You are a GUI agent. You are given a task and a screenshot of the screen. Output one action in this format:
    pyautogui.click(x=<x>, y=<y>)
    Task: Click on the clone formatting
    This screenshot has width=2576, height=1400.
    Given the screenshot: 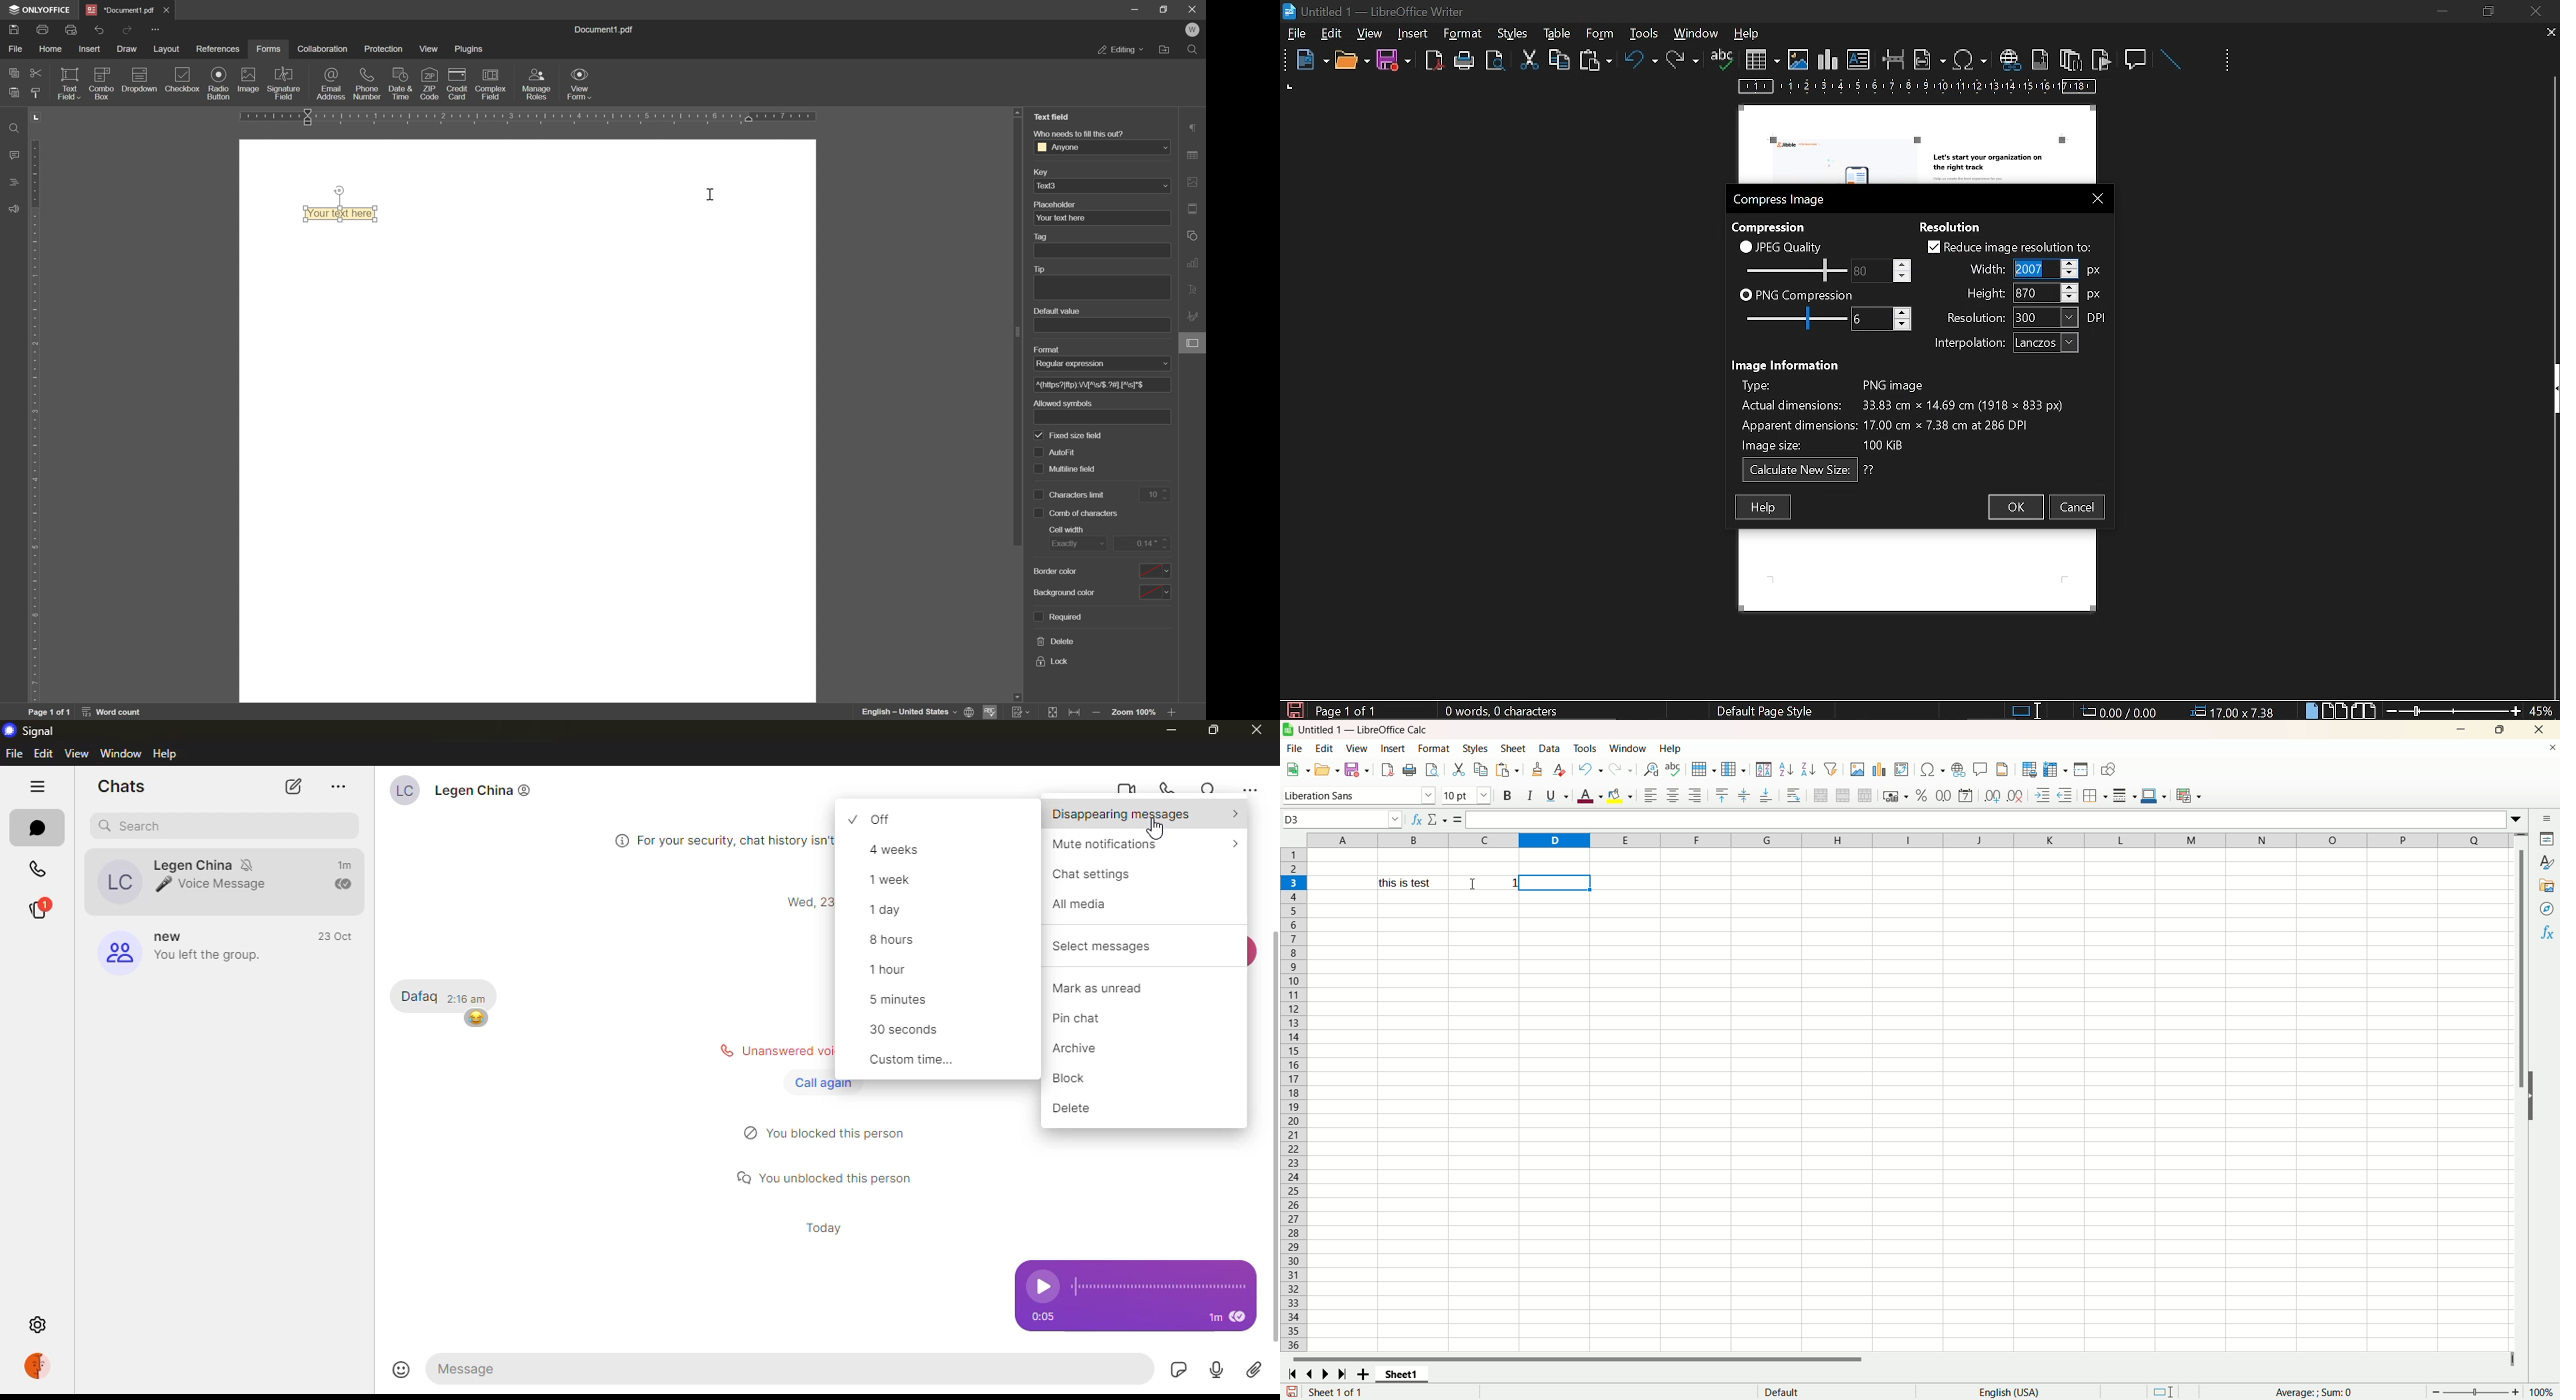 What is the action you would take?
    pyautogui.click(x=1539, y=769)
    